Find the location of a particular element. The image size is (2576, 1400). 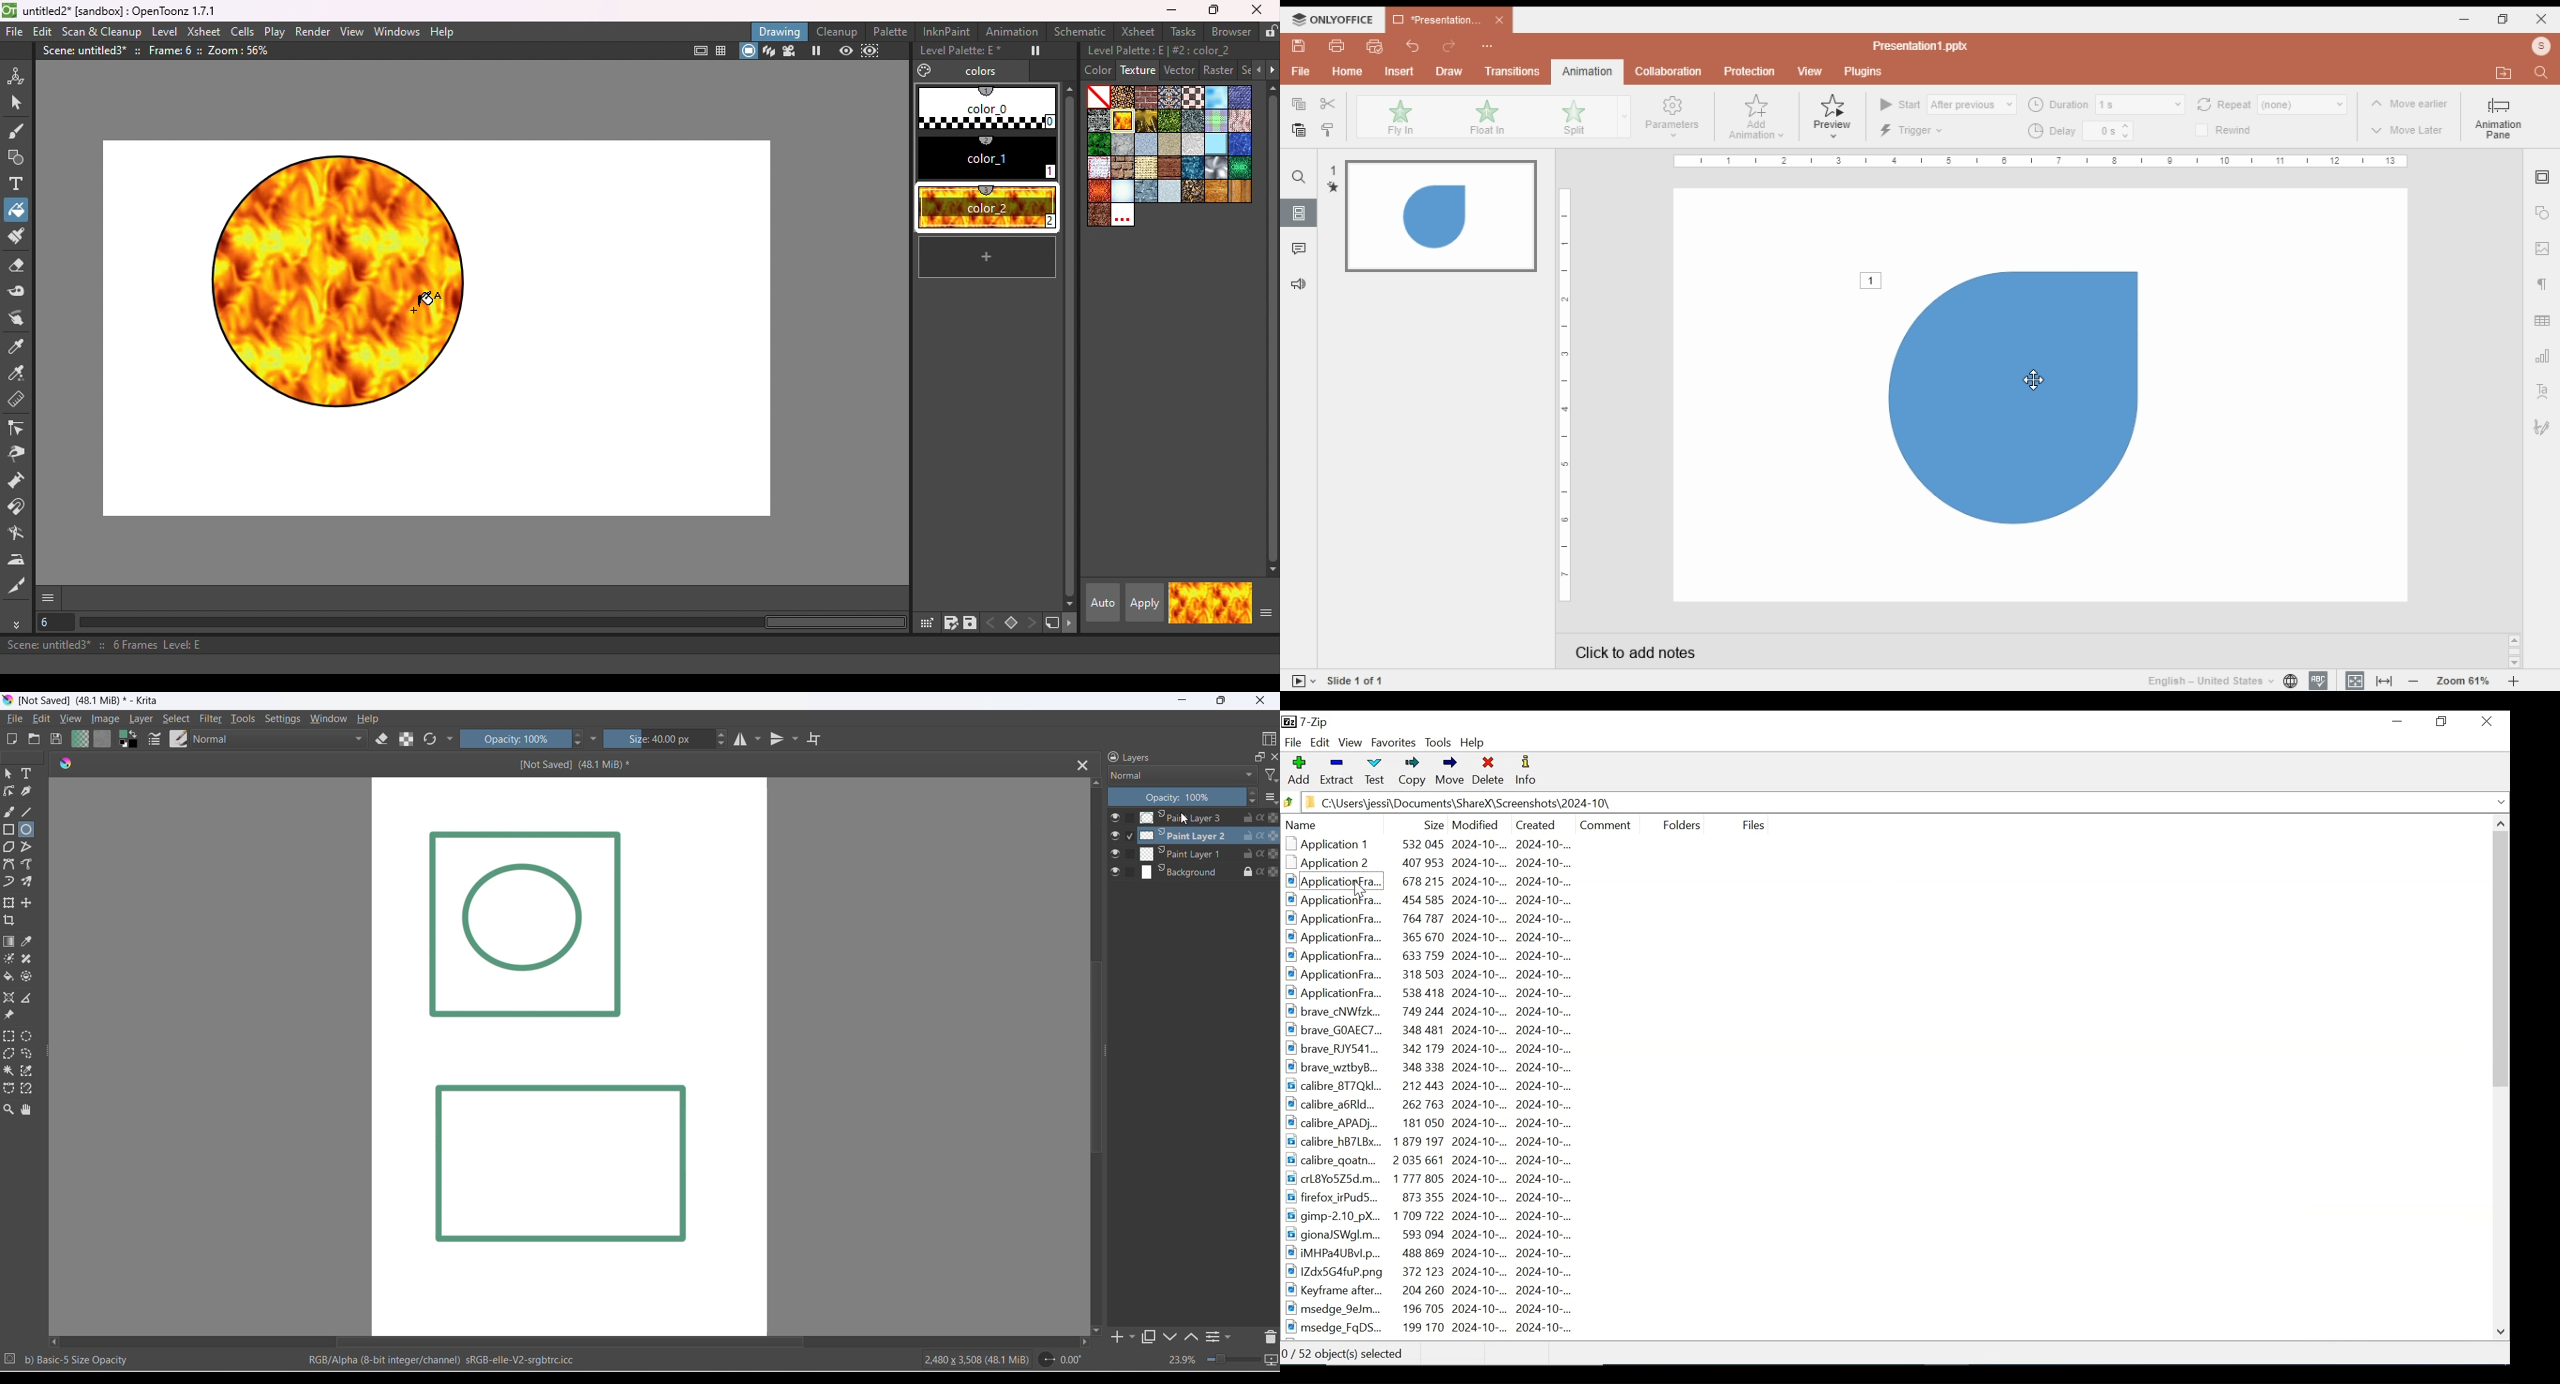

chart settings is located at coordinates (2542, 357).